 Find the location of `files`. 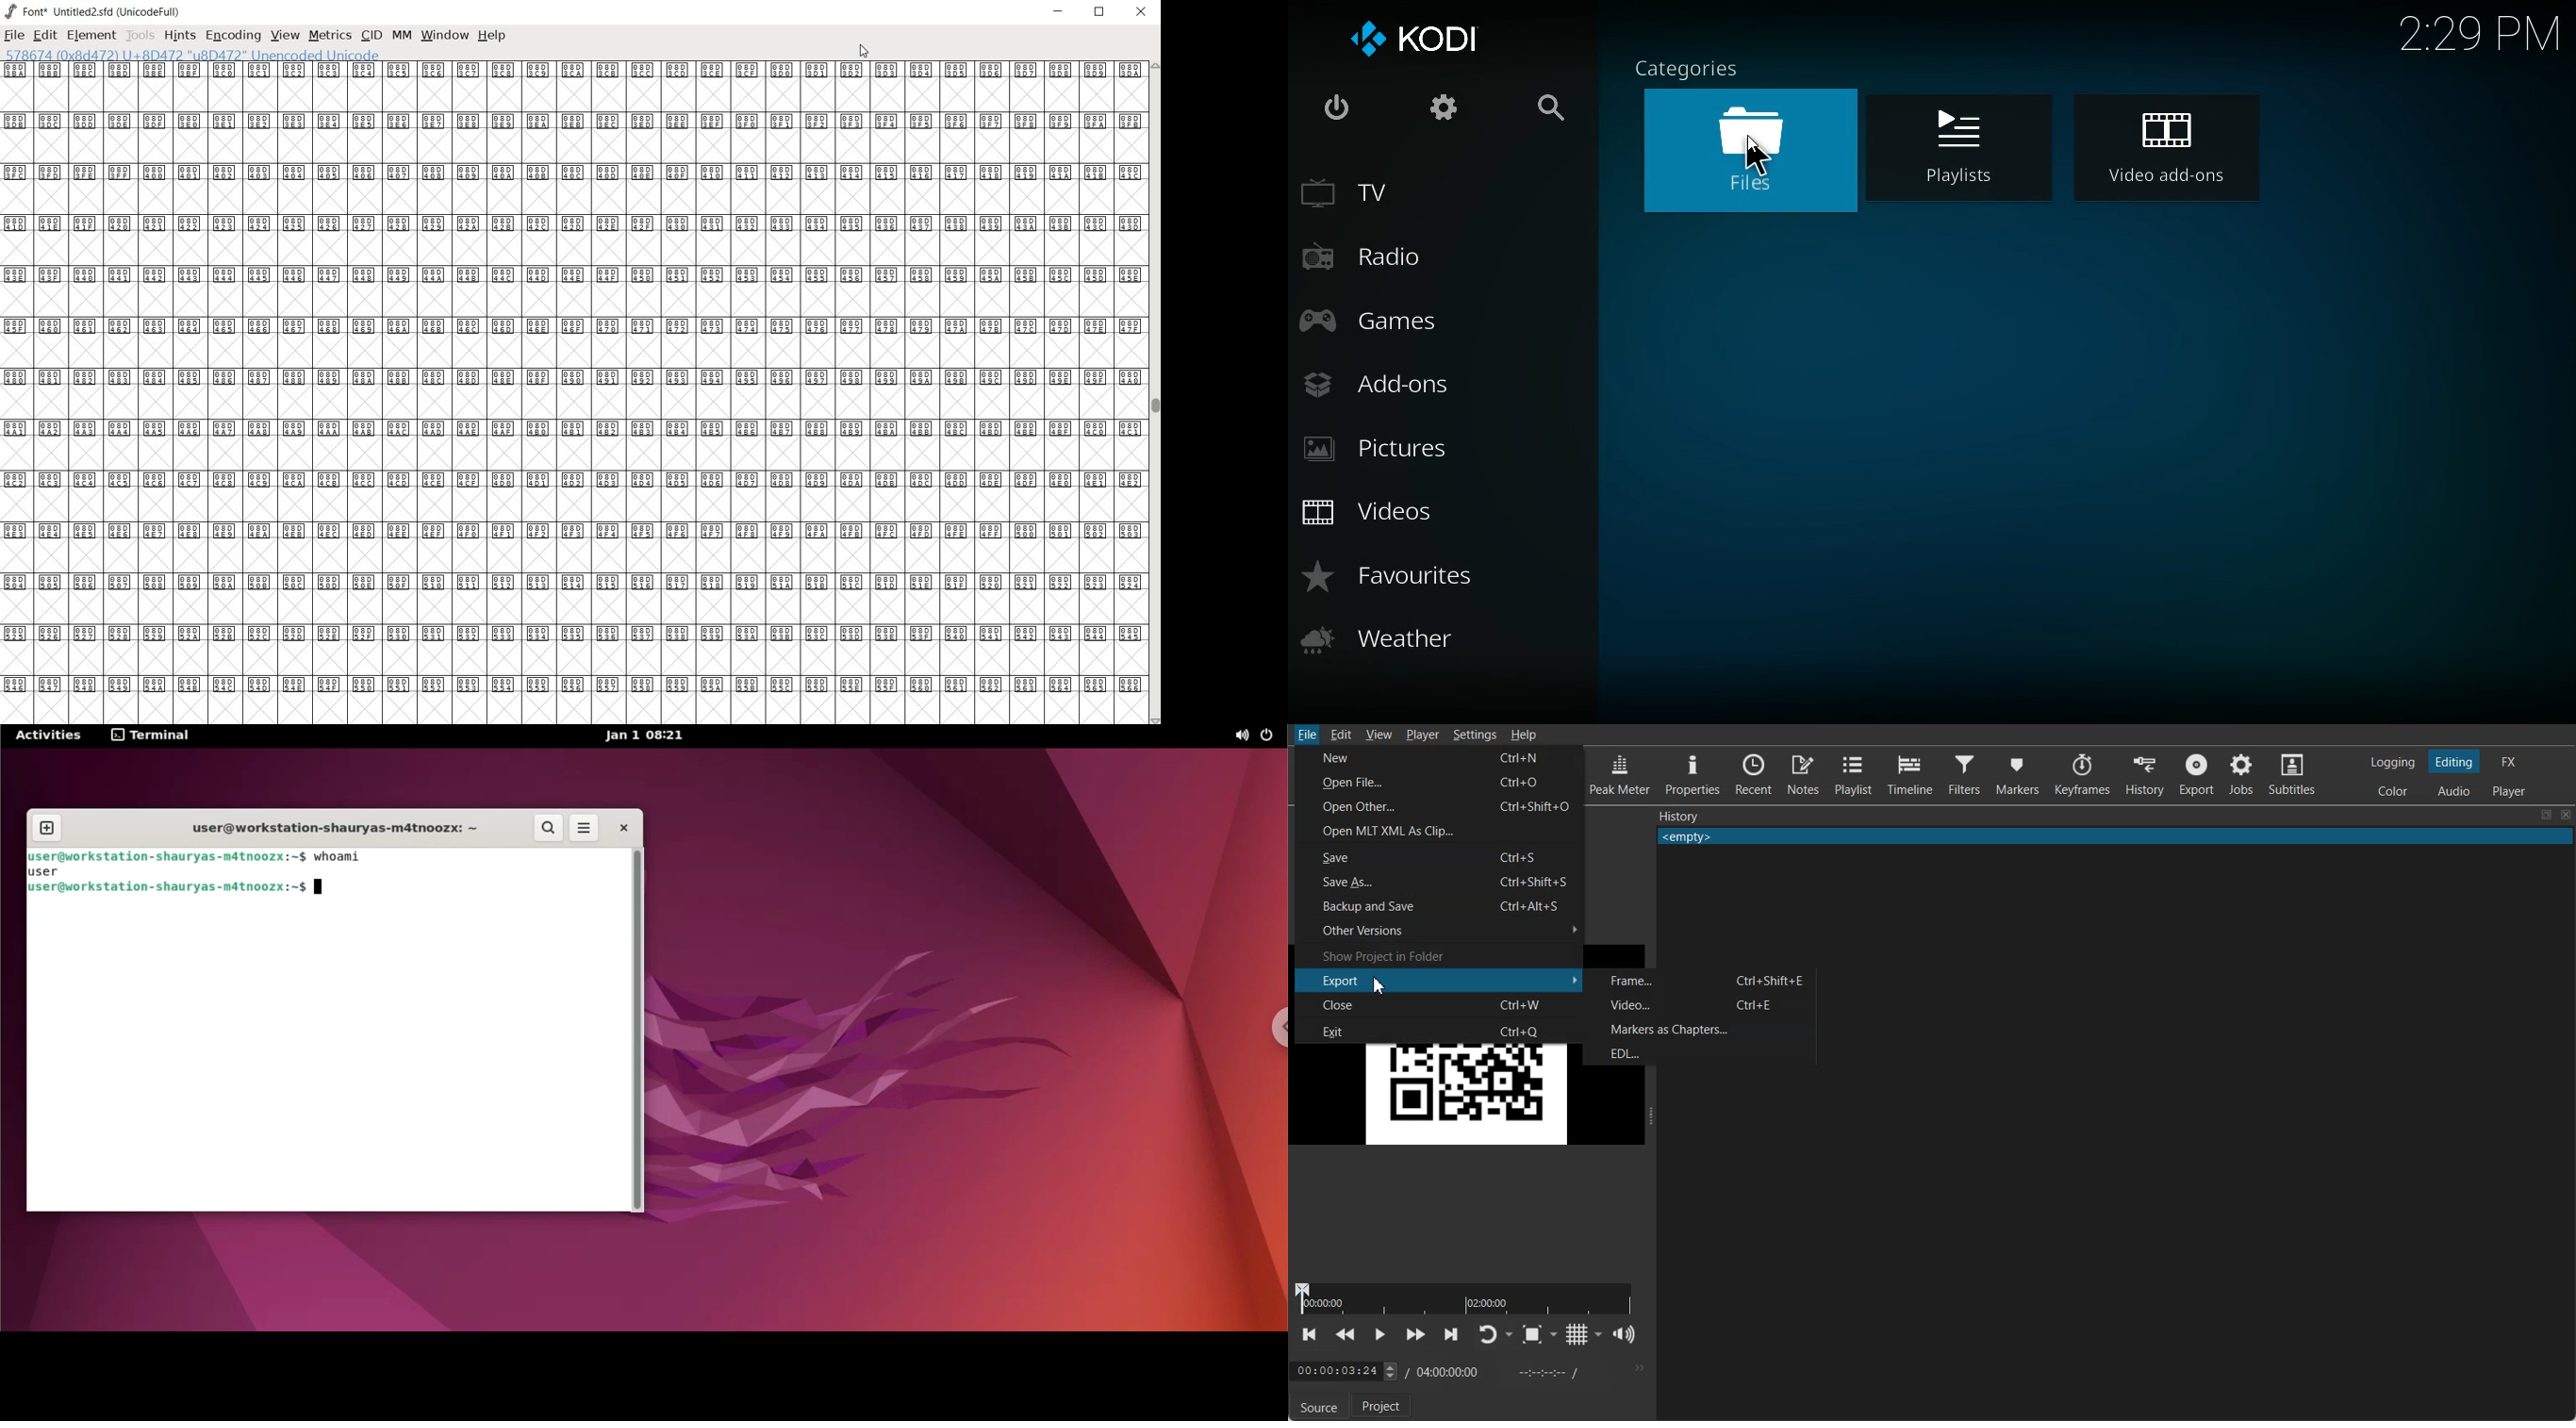

files is located at coordinates (1749, 152).